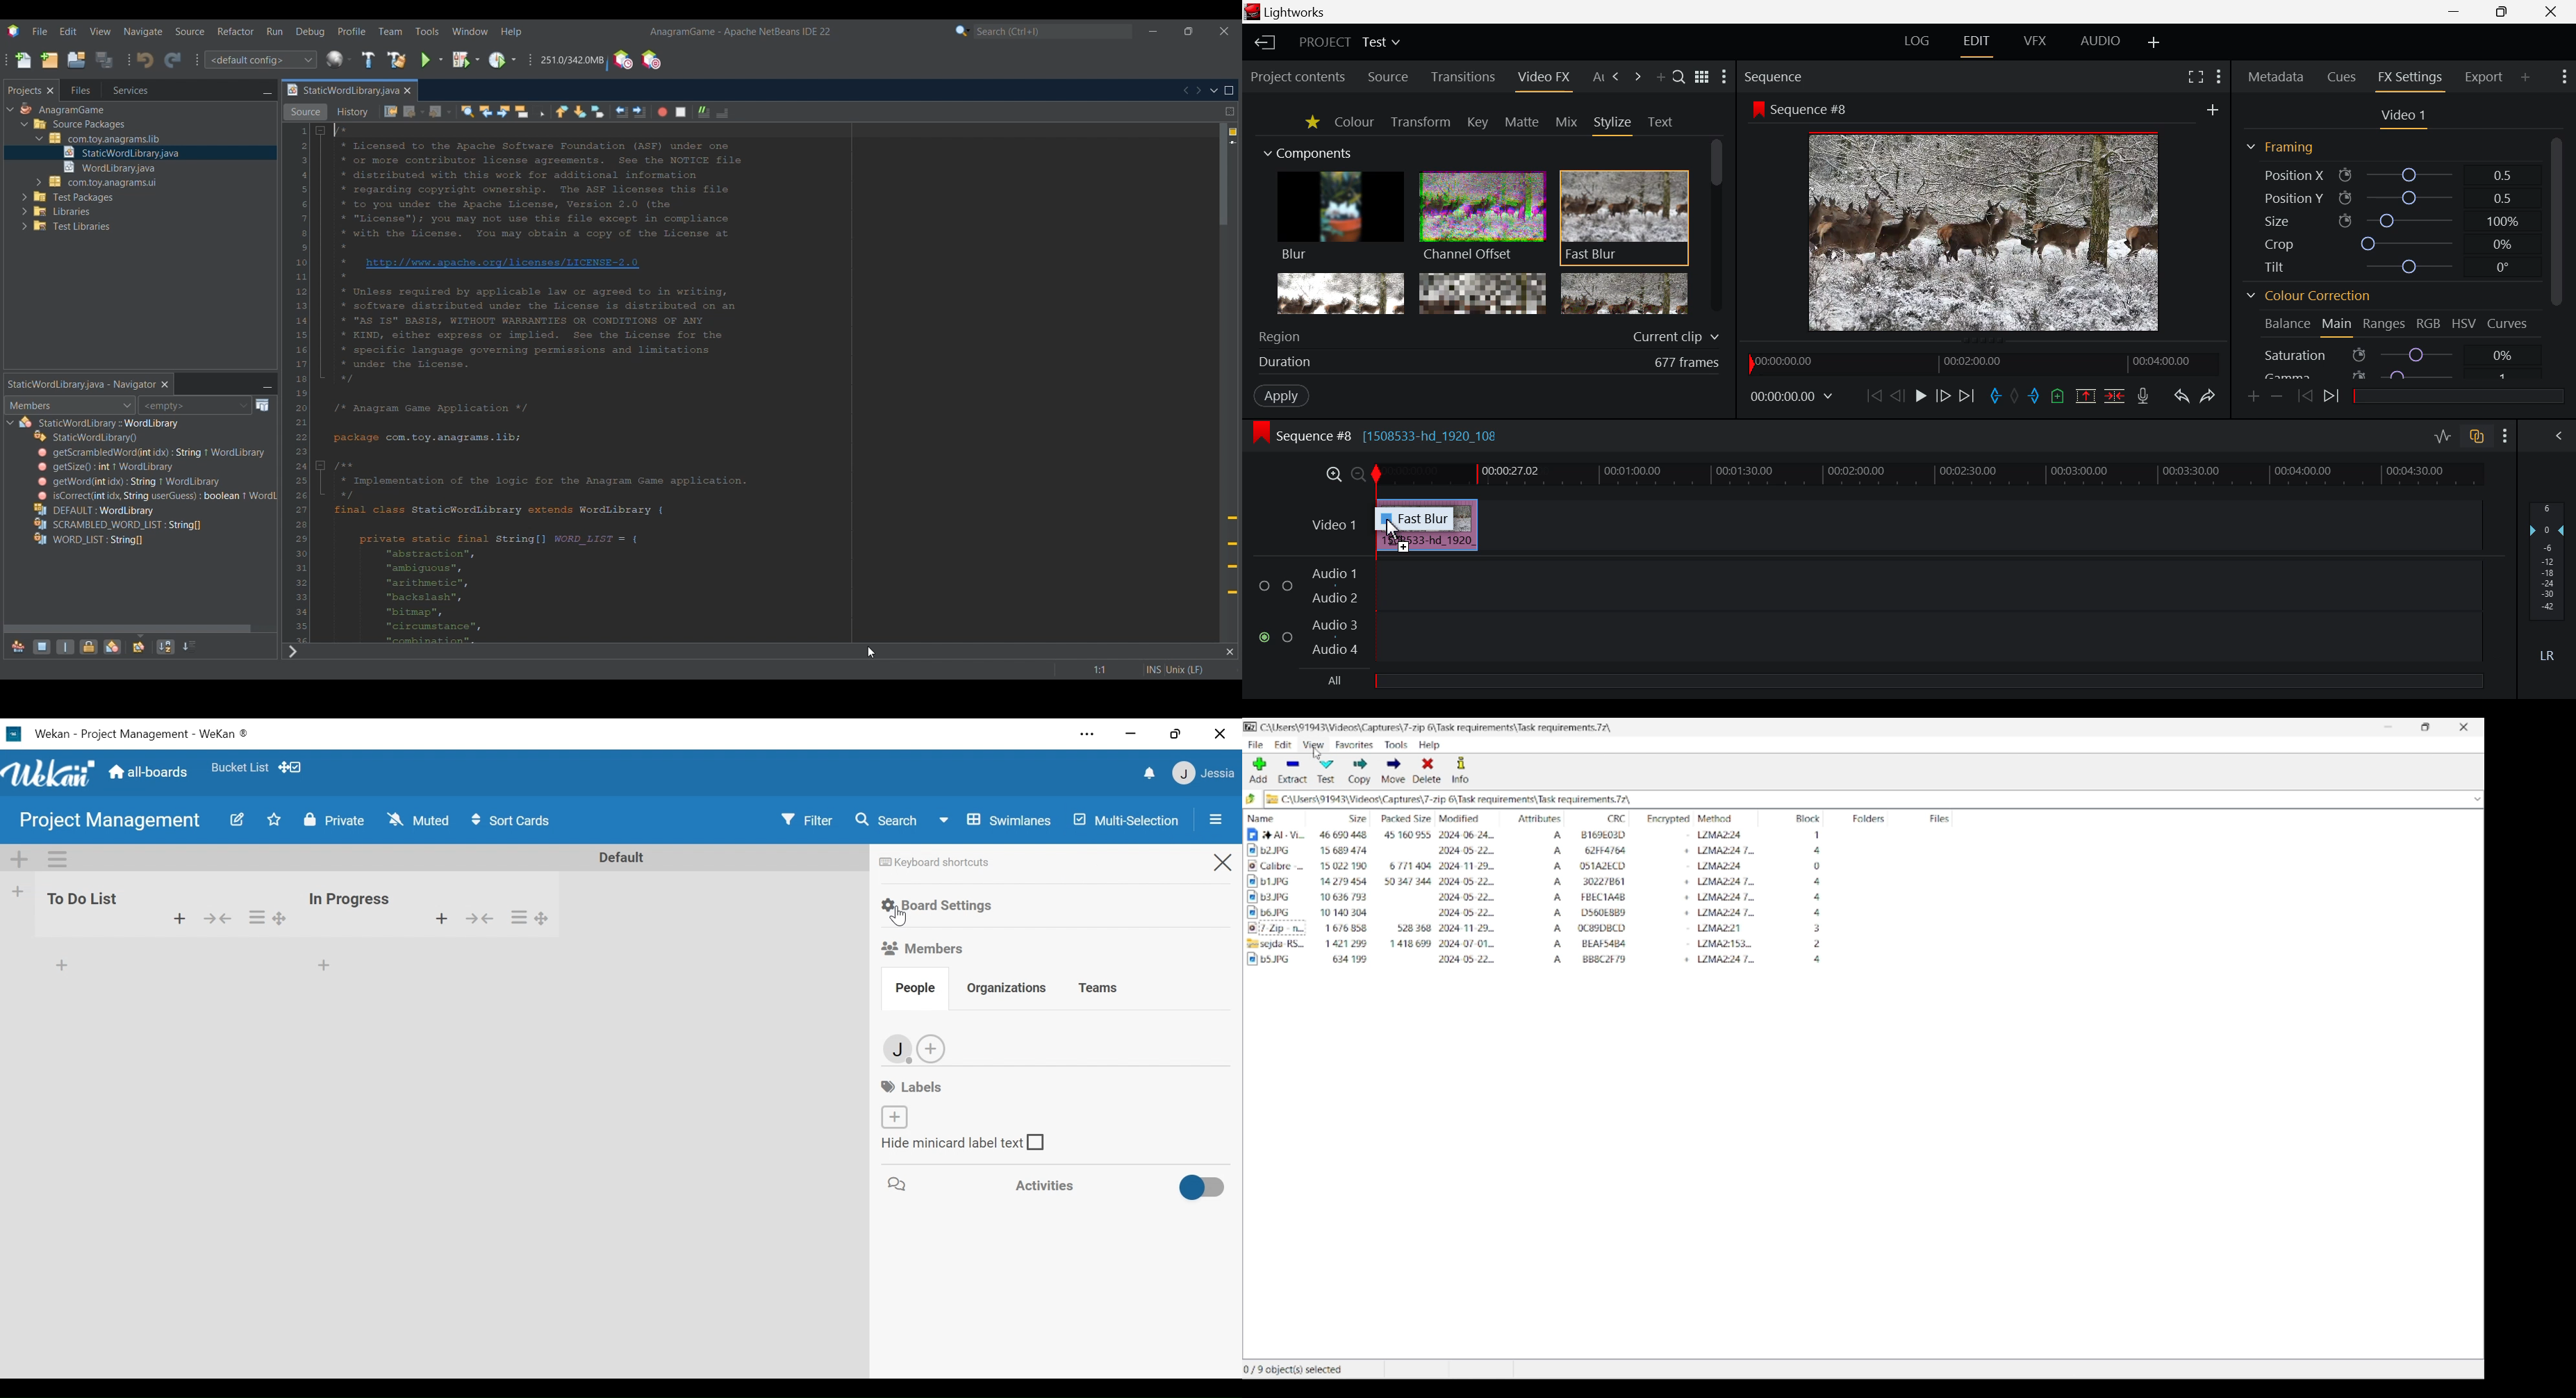 This screenshot has width=2576, height=1400. Describe the element at coordinates (2035, 44) in the screenshot. I see `VFX` at that location.